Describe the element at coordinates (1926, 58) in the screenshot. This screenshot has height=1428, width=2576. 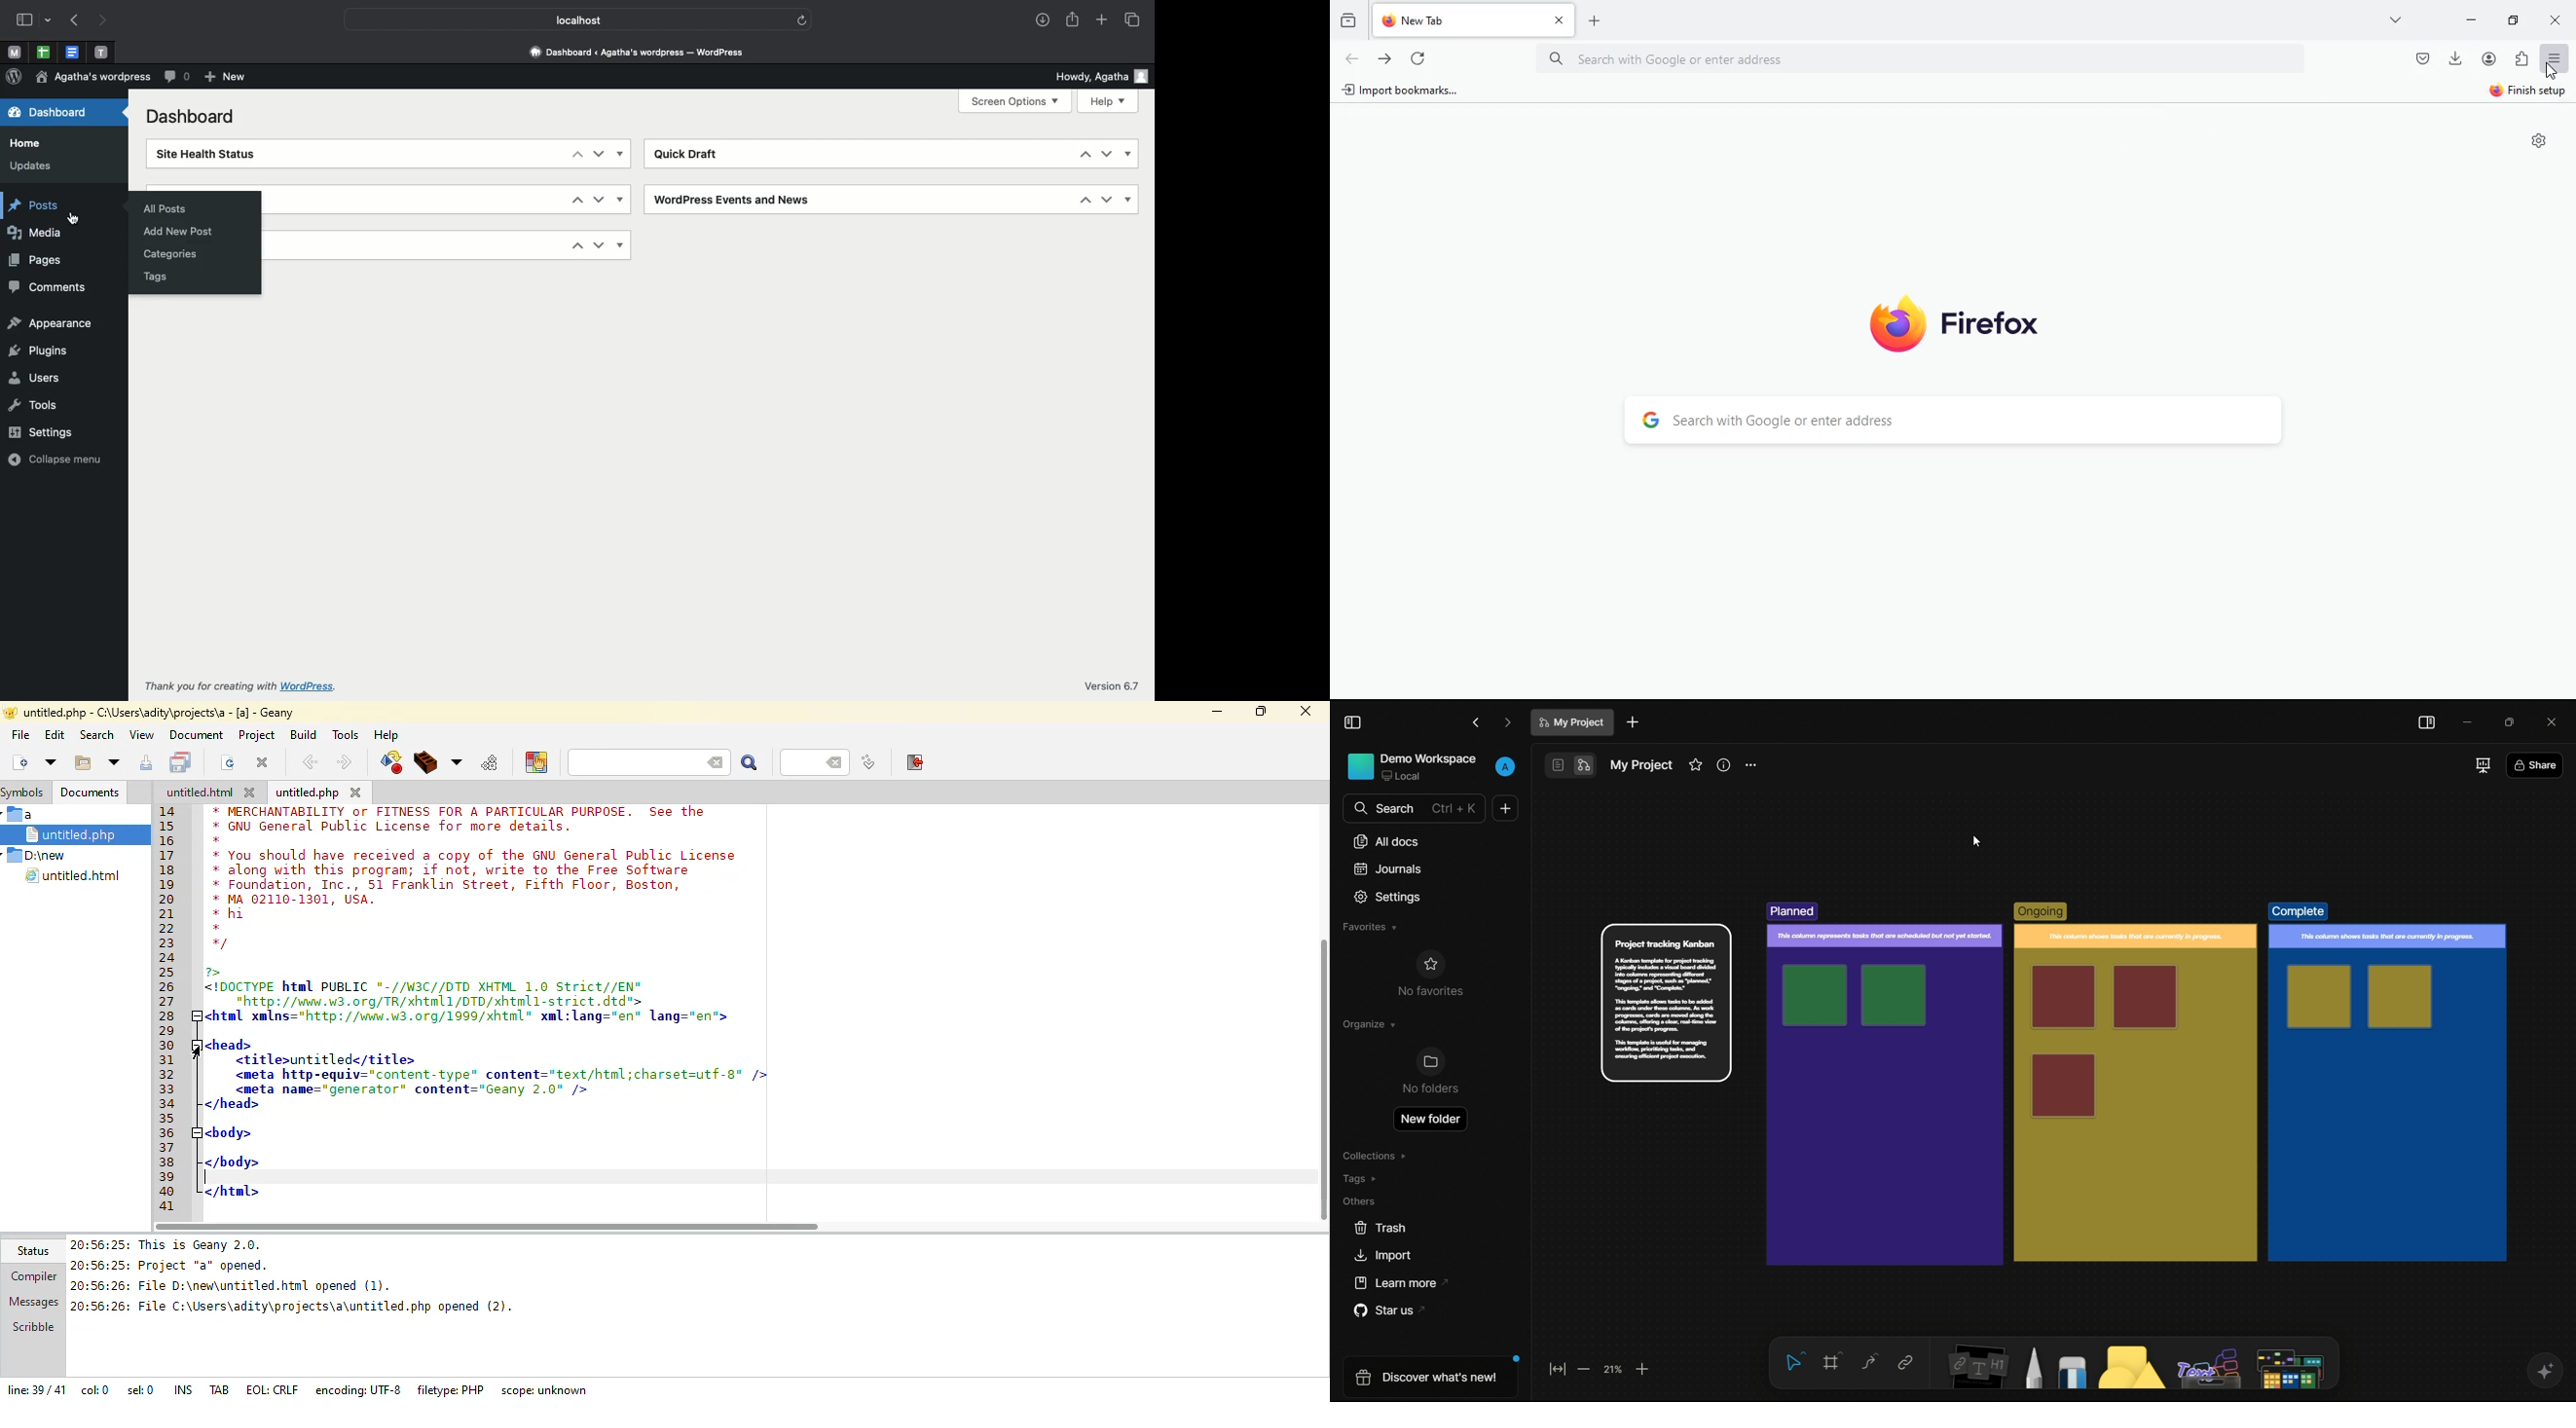
I see `Search bar` at that location.